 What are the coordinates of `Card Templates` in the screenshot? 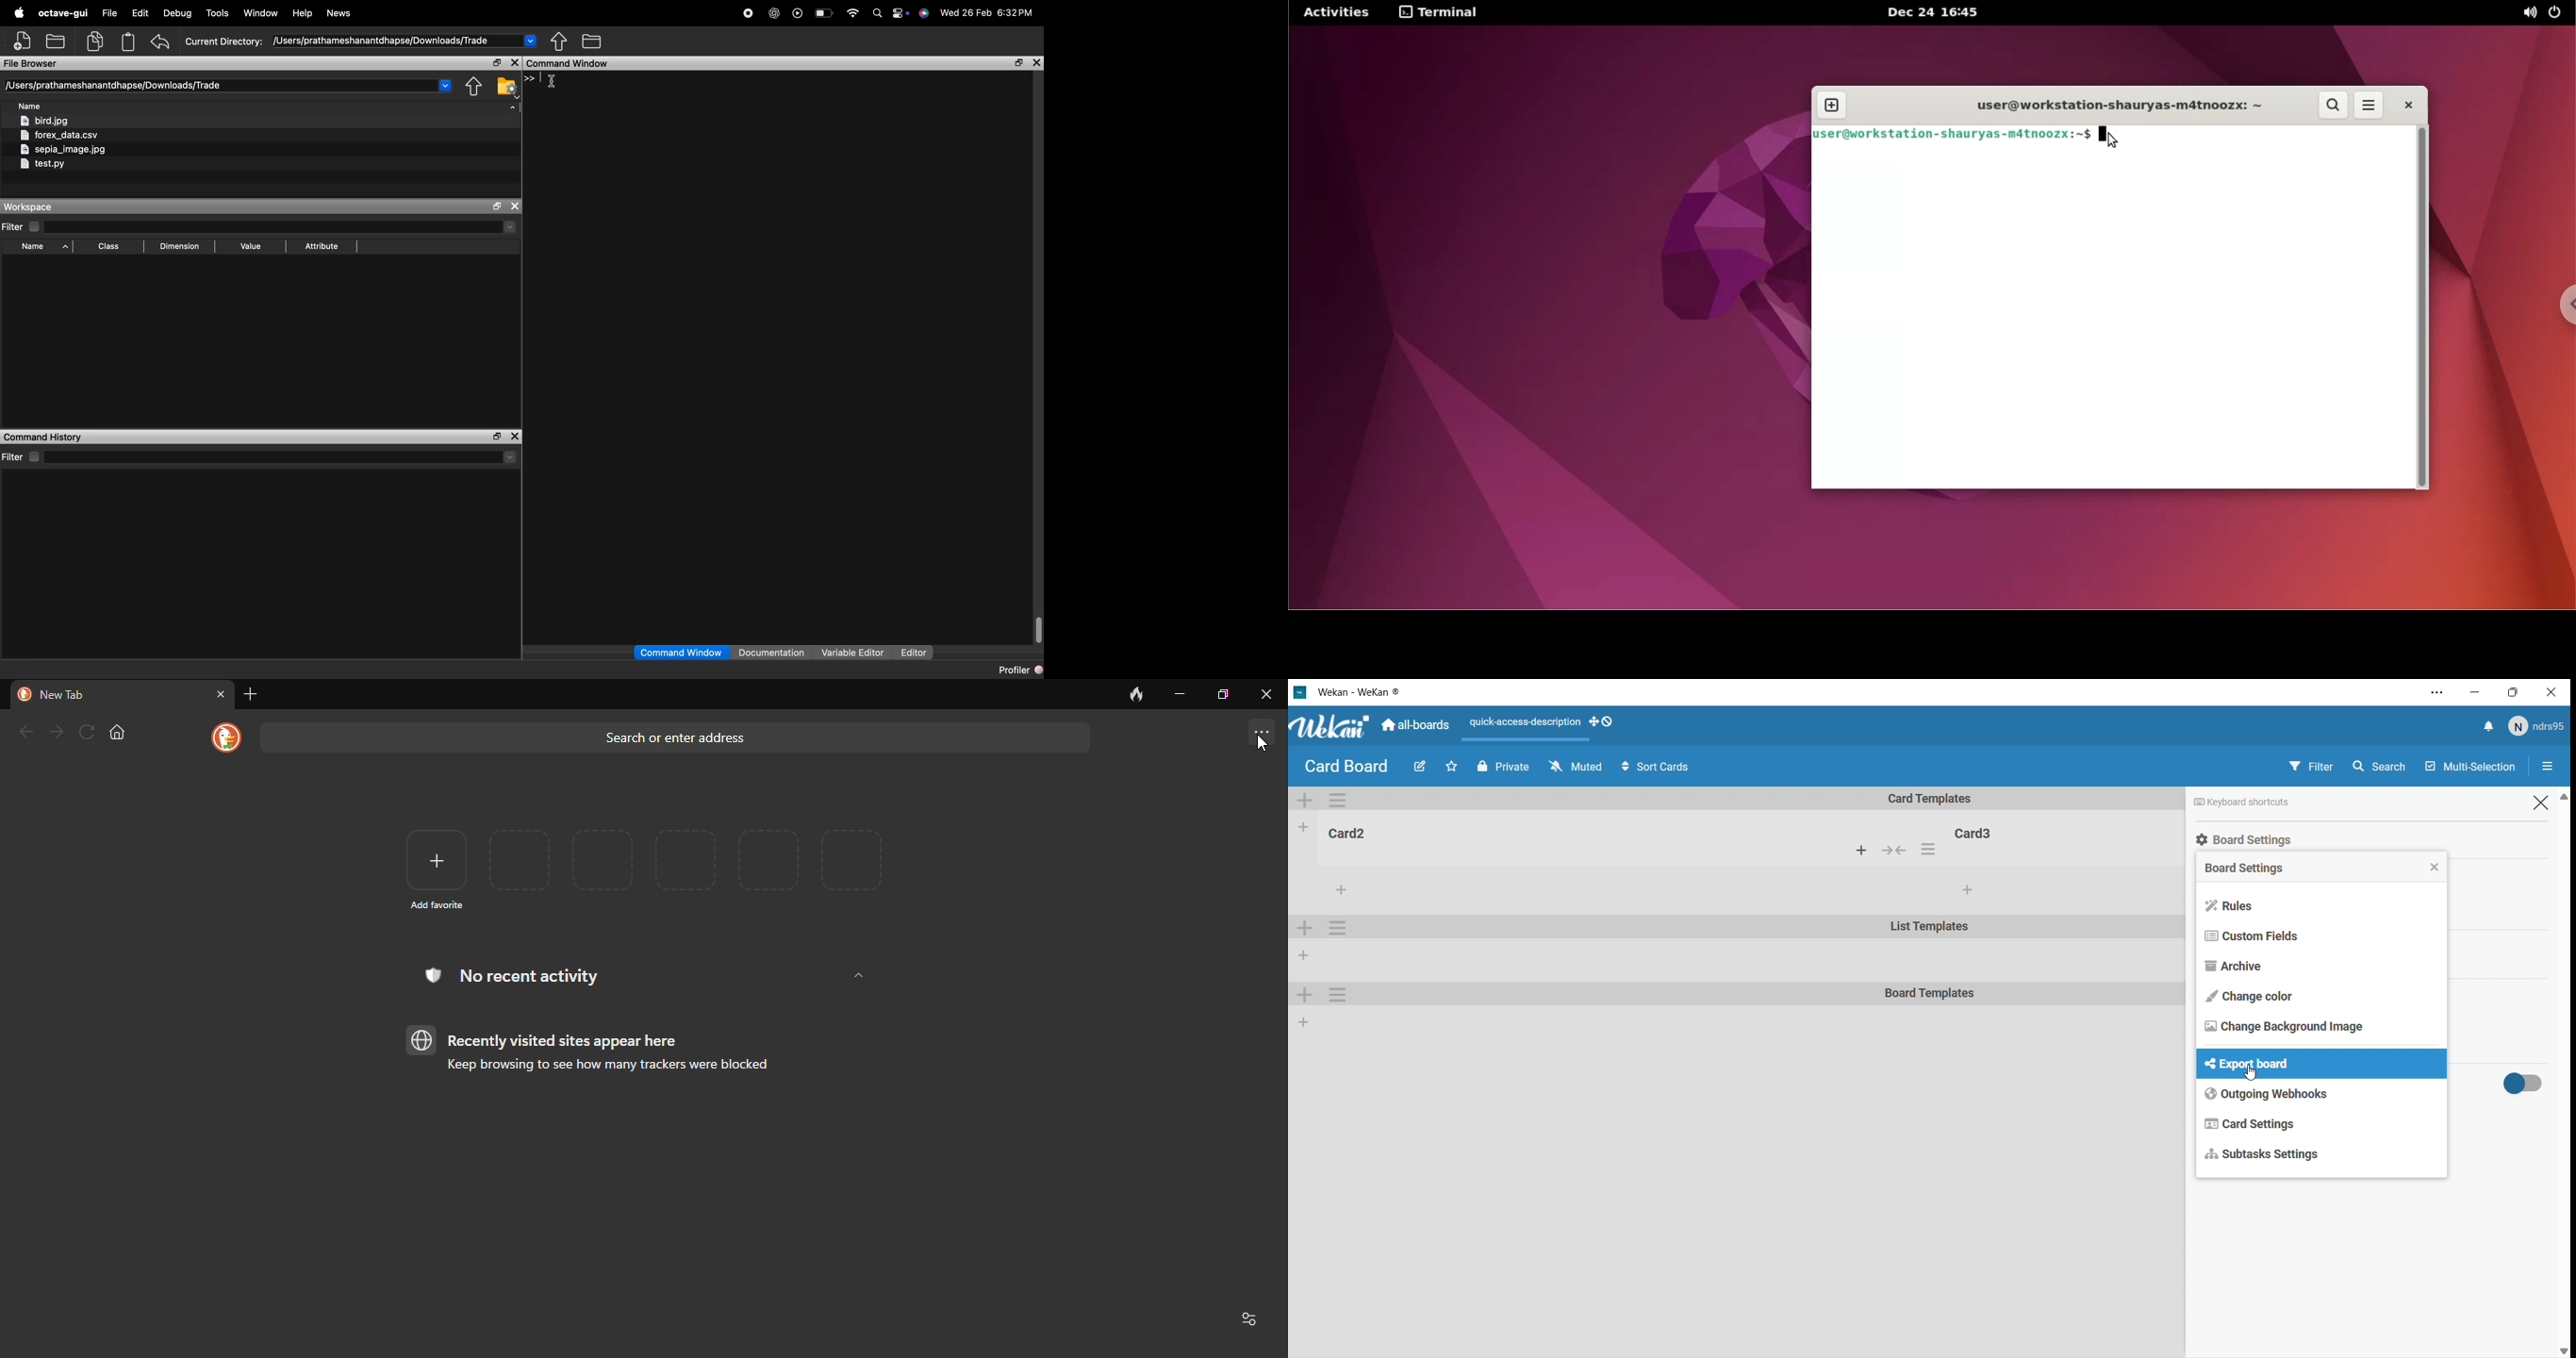 It's located at (1939, 799).